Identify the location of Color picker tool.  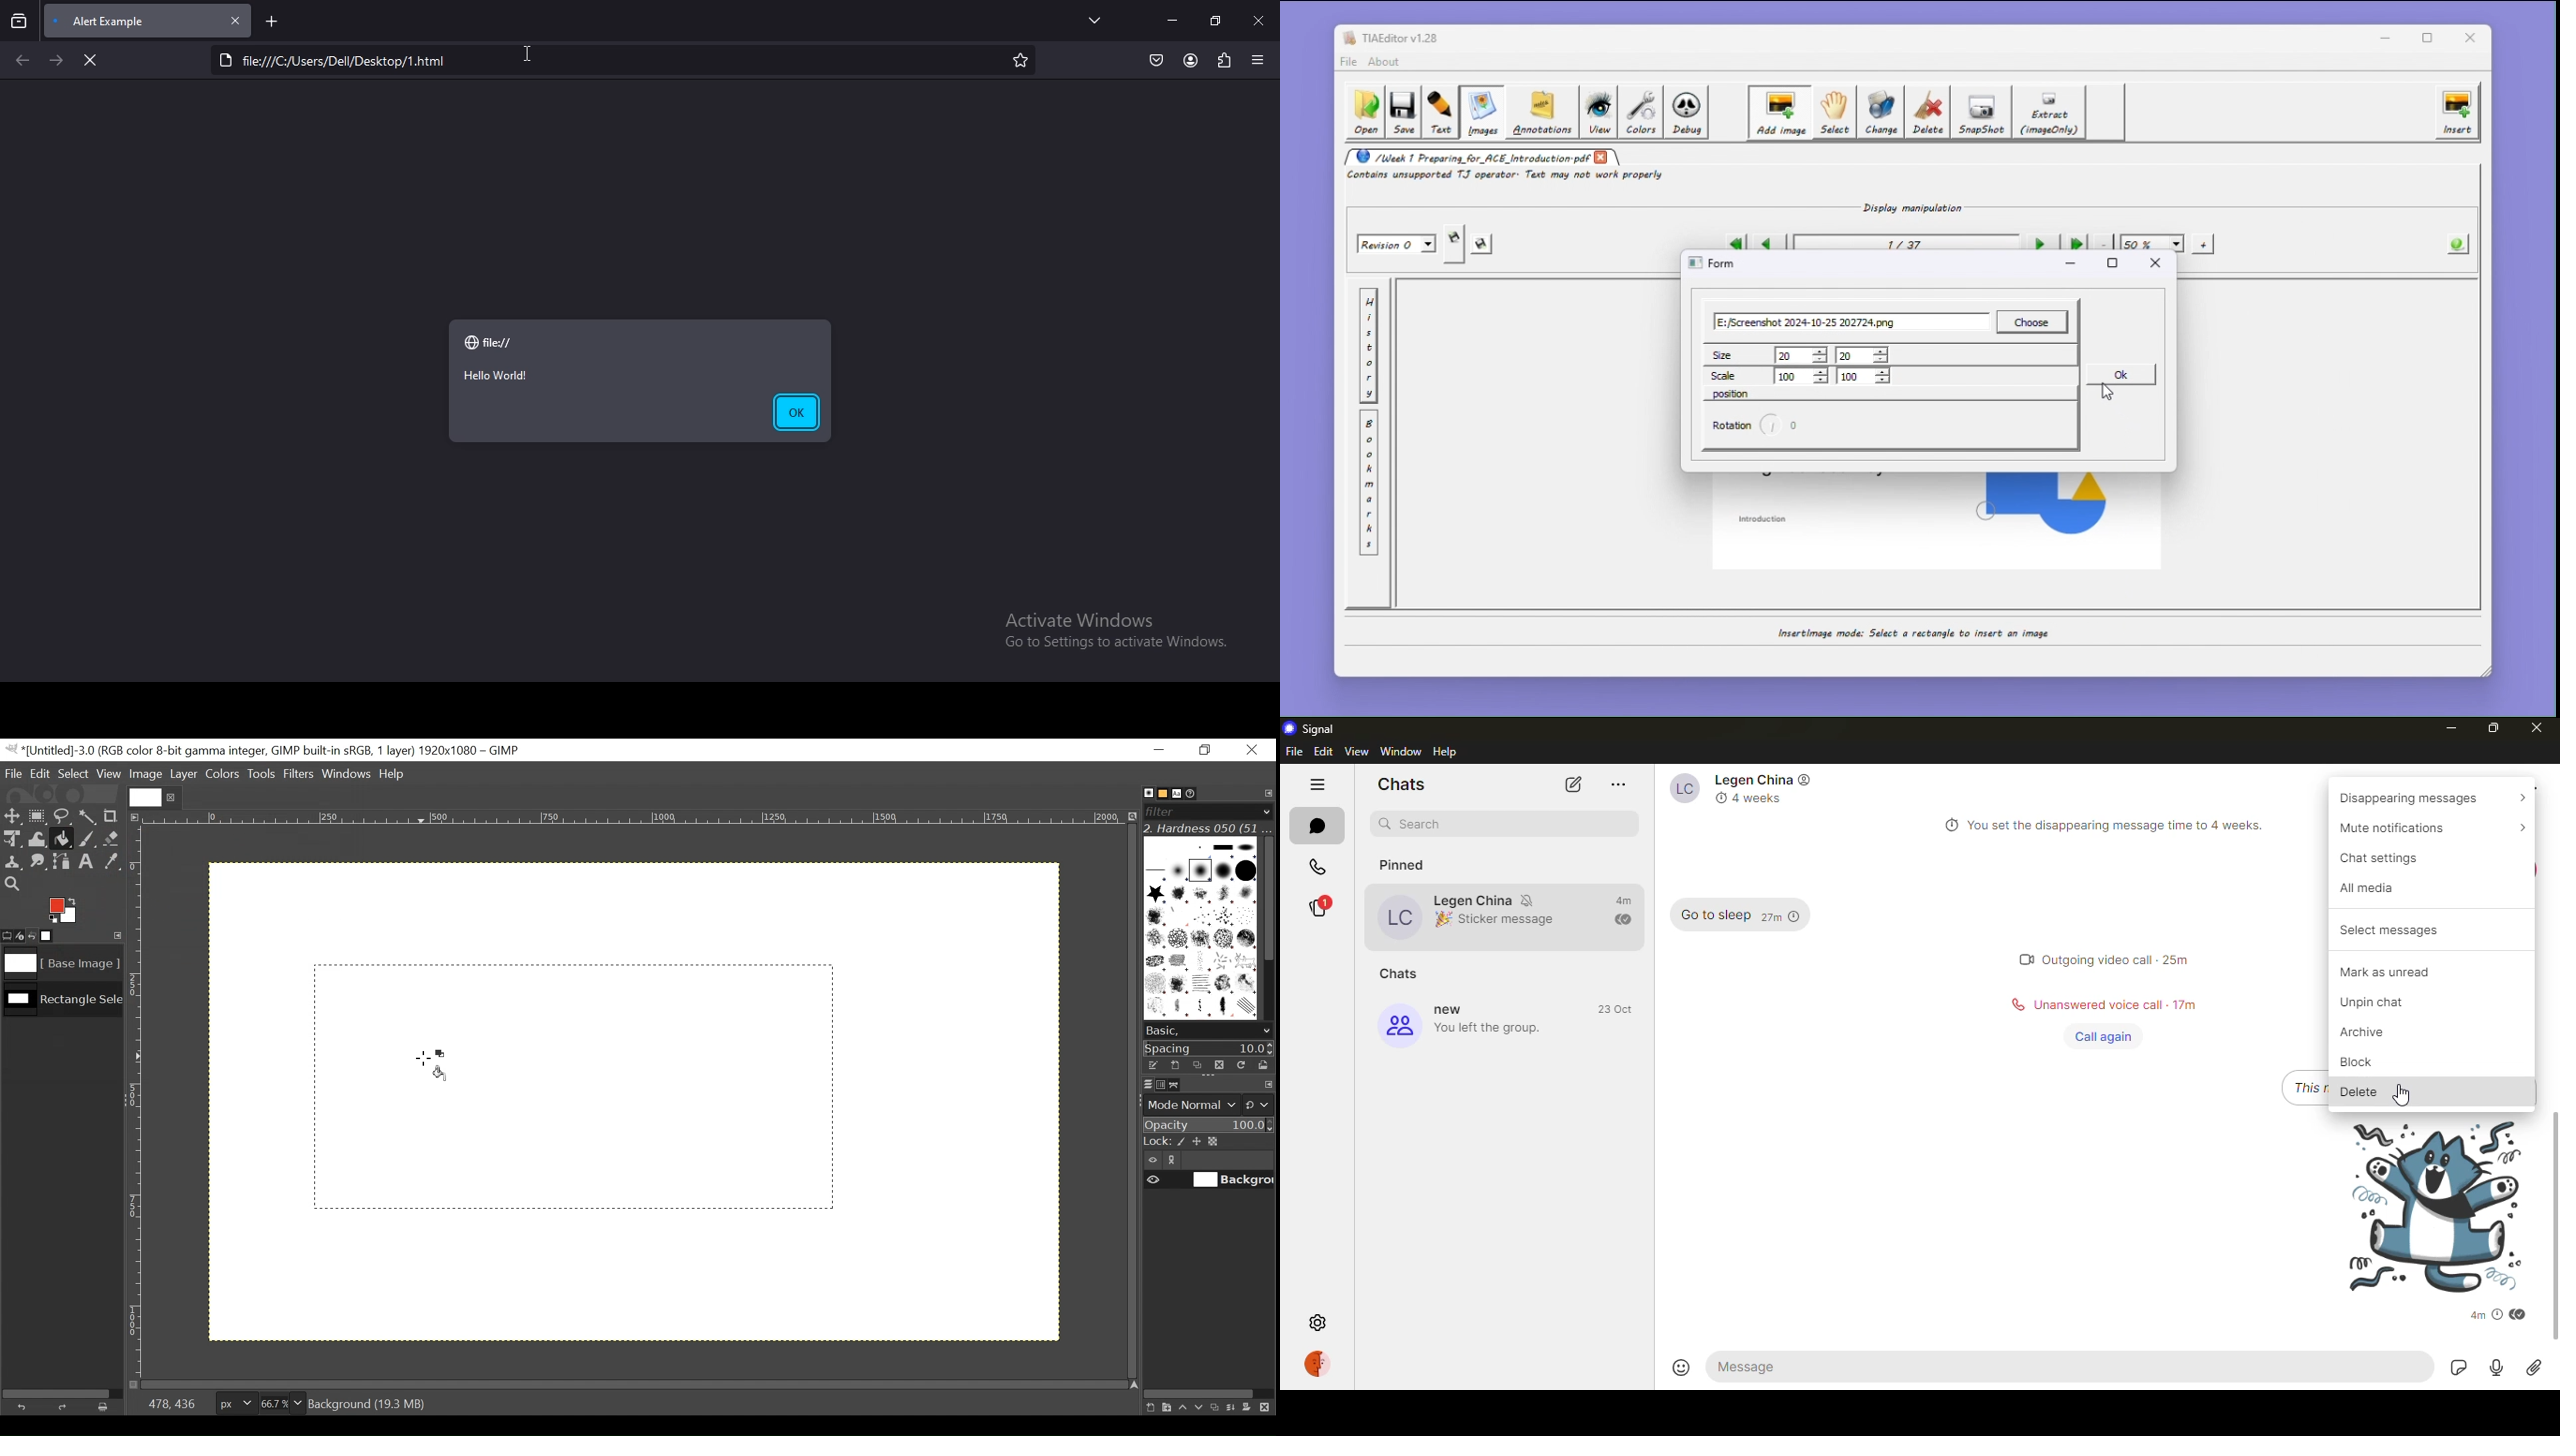
(113, 863).